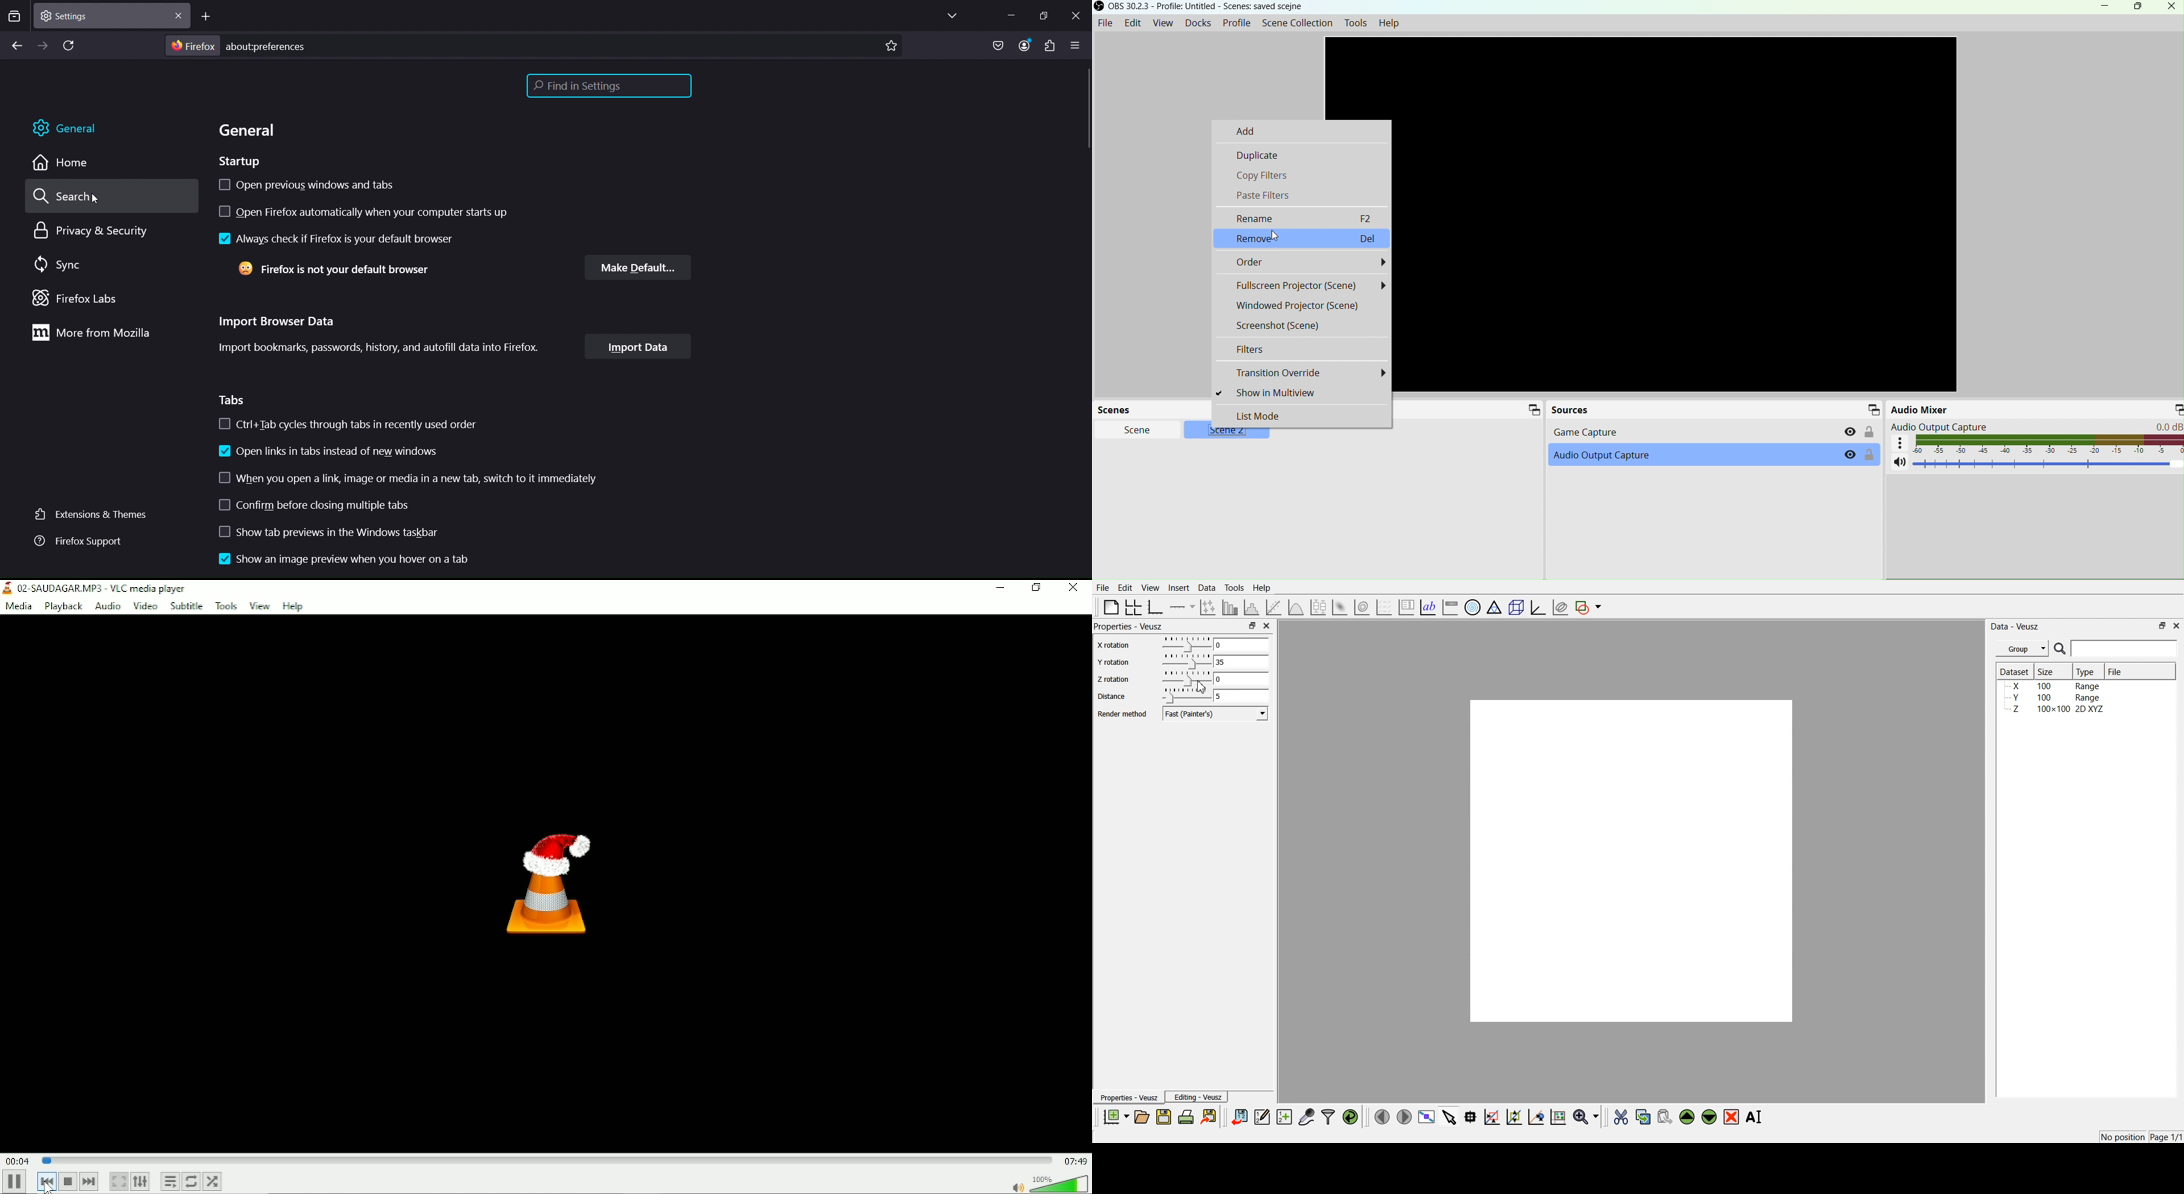  I want to click on Lock, so click(1870, 457).